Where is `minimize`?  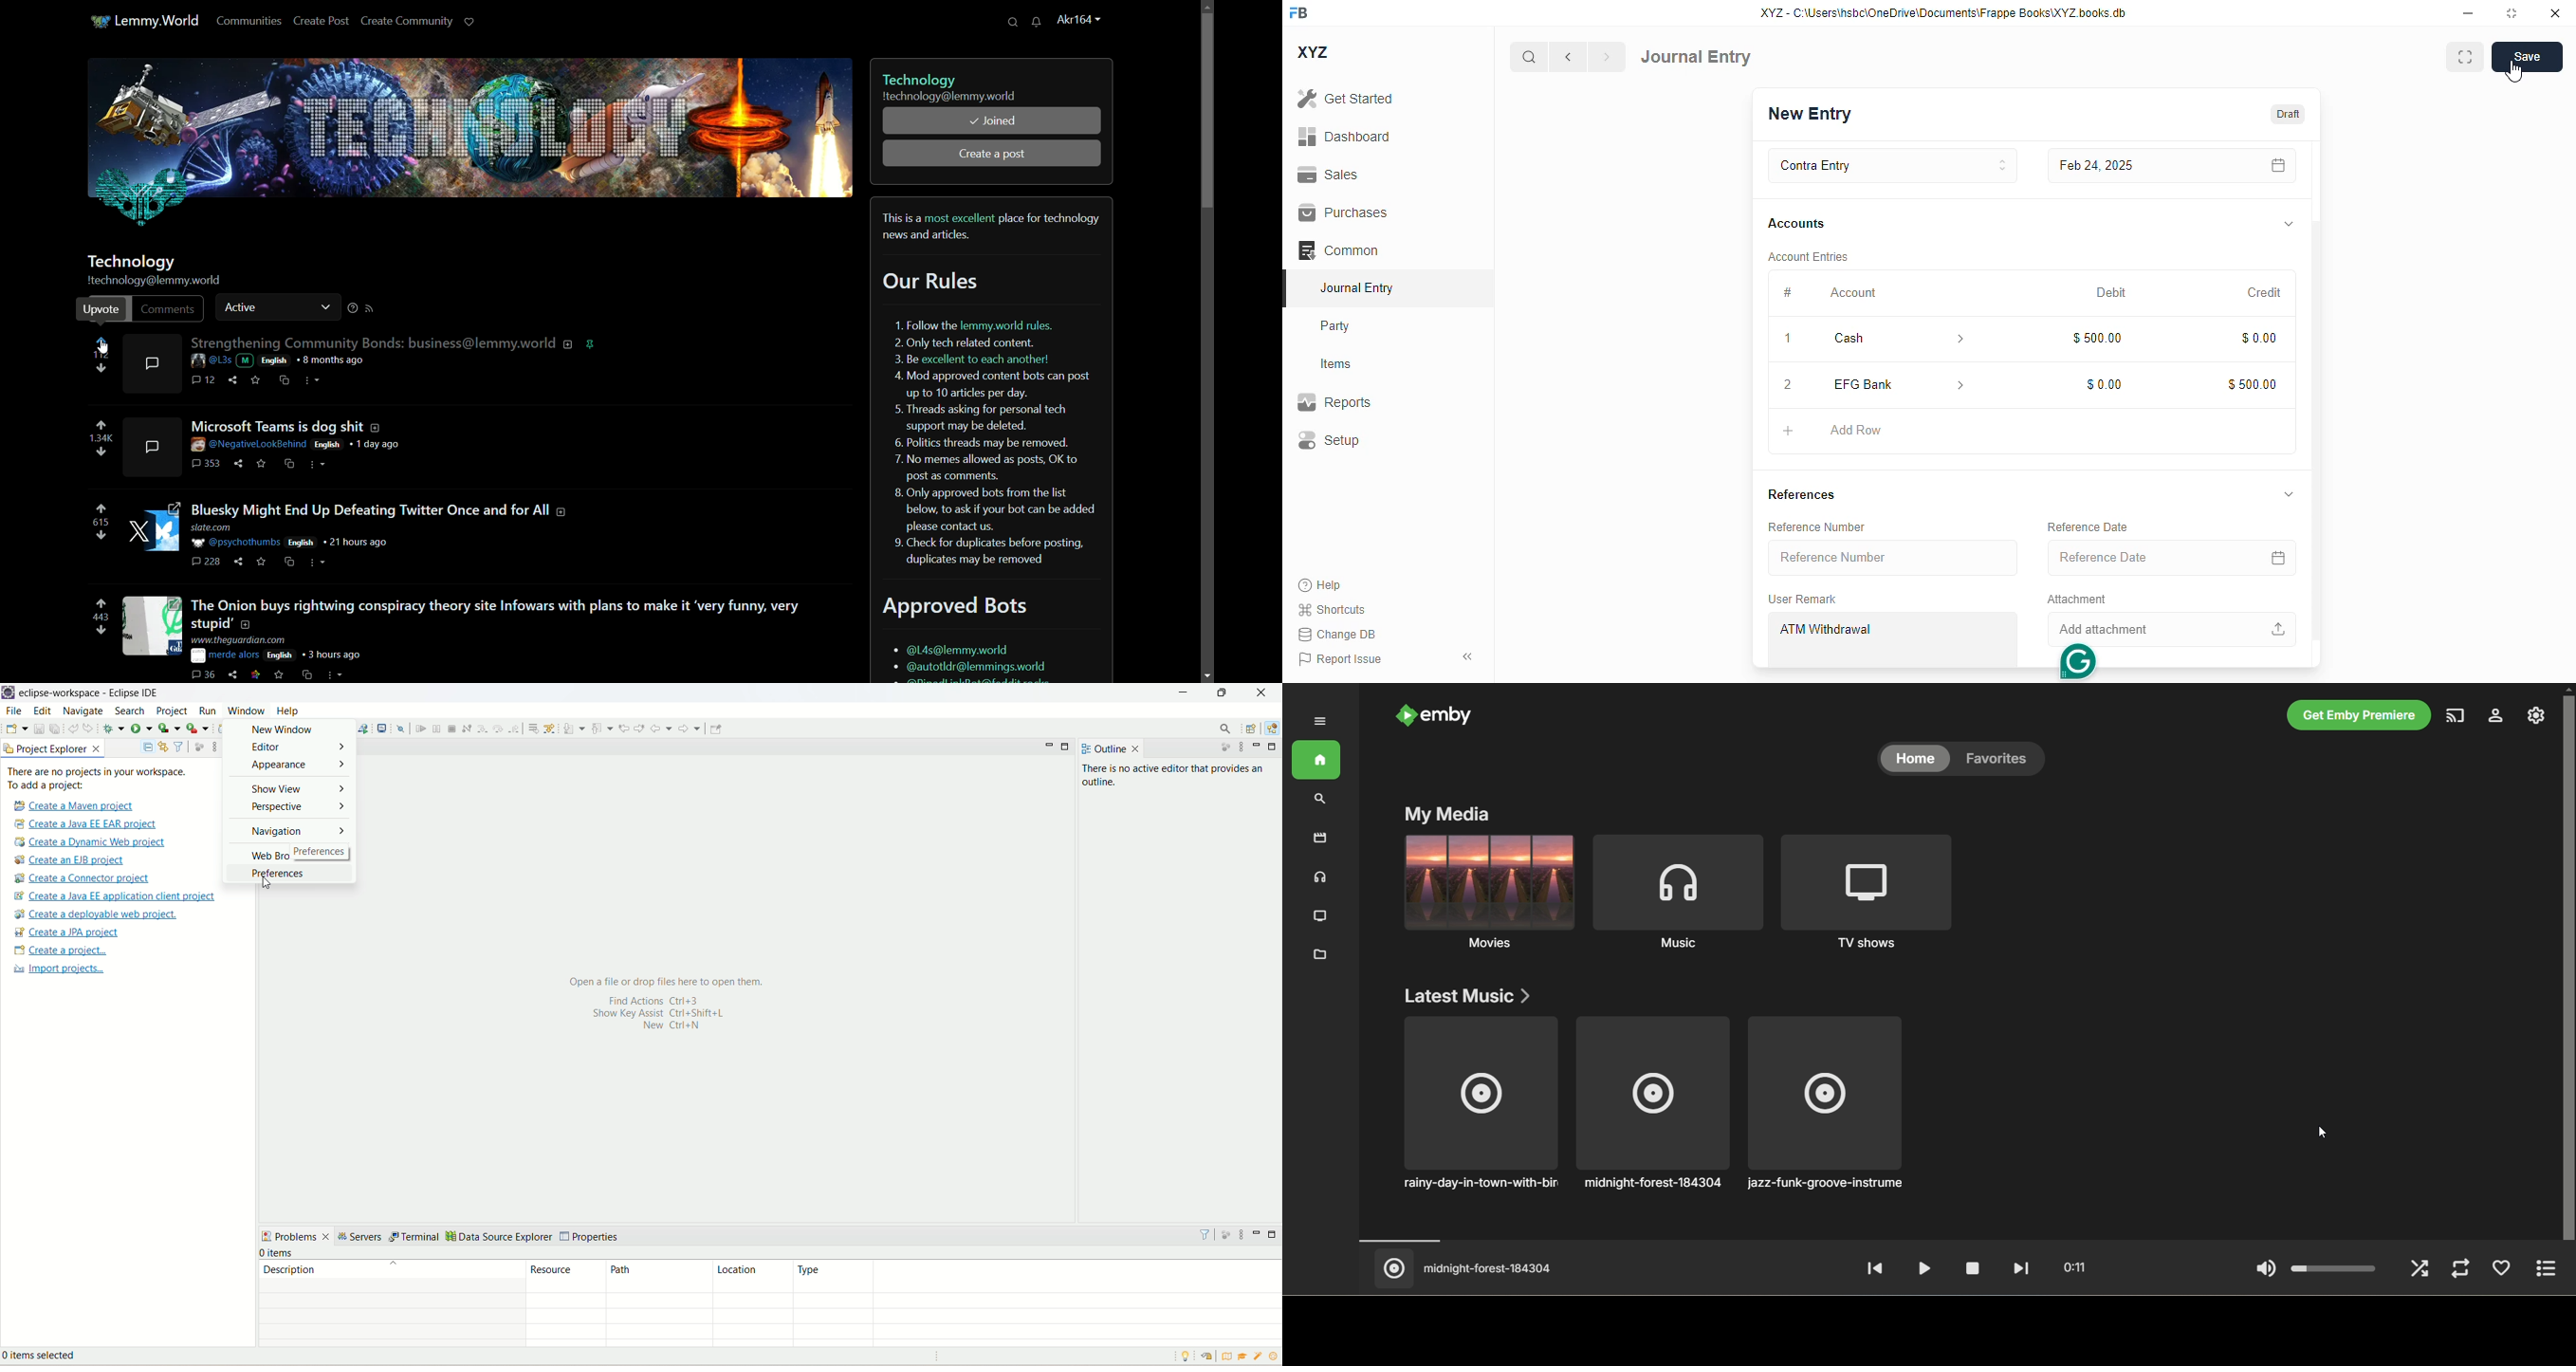
minimize is located at coordinates (2469, 13).